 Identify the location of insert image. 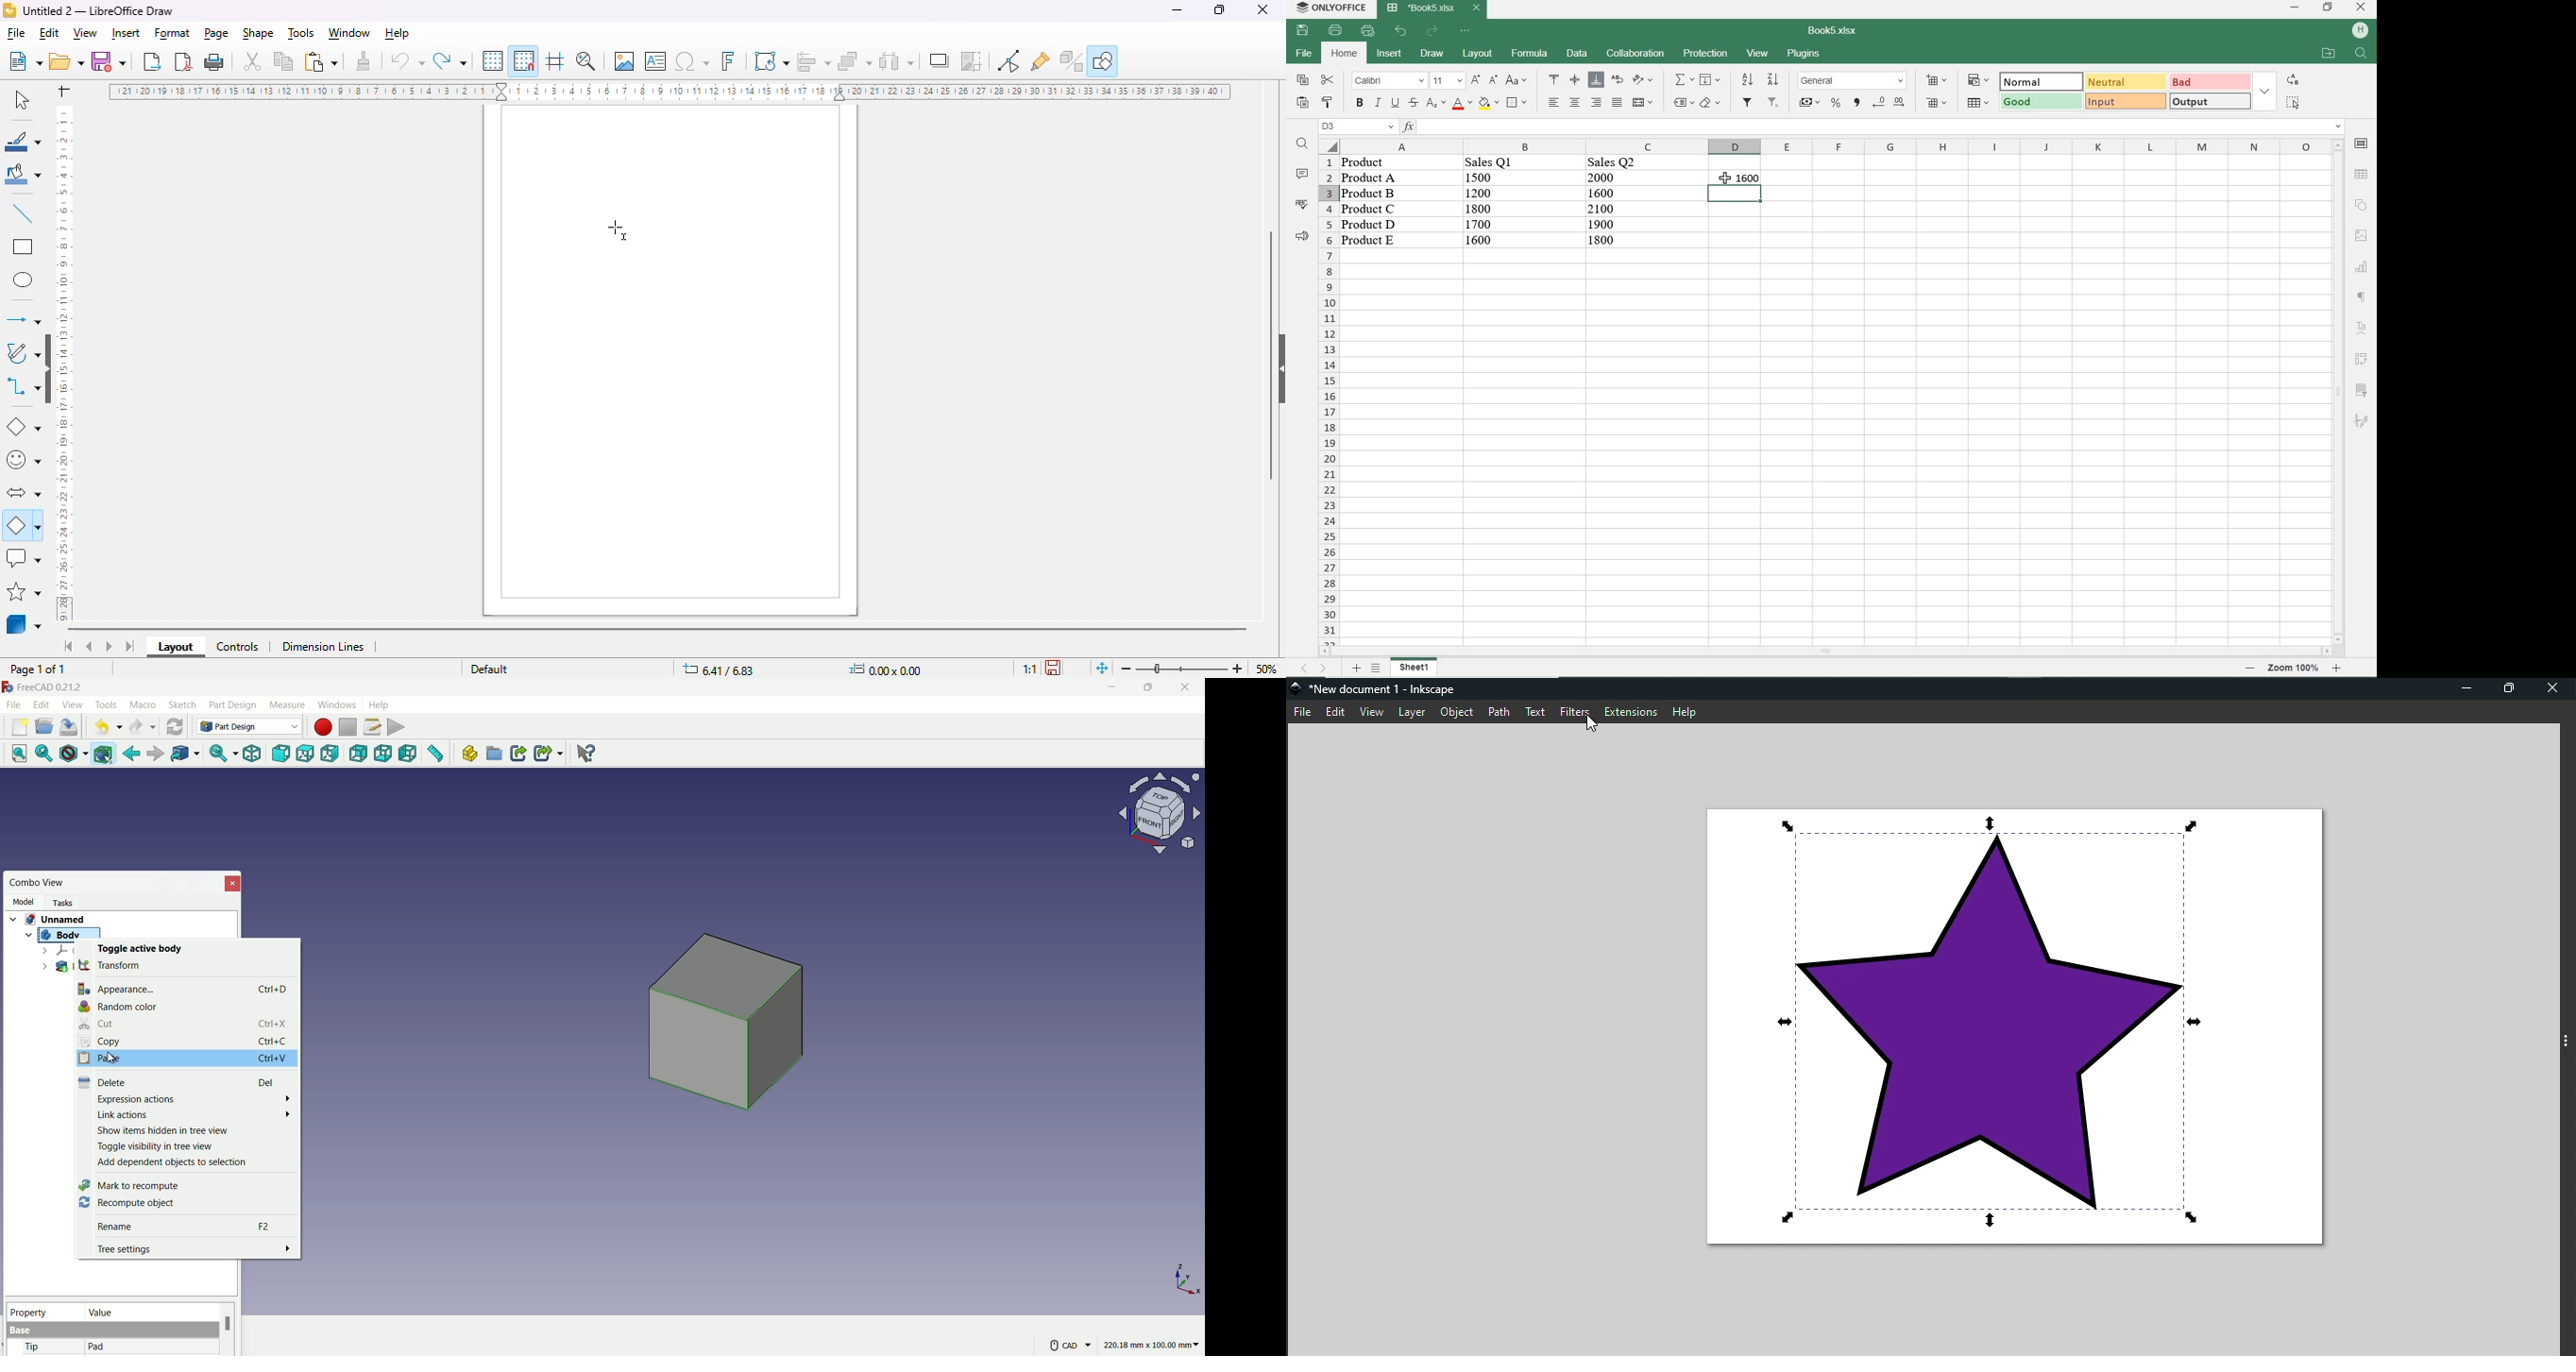
(624, 61).